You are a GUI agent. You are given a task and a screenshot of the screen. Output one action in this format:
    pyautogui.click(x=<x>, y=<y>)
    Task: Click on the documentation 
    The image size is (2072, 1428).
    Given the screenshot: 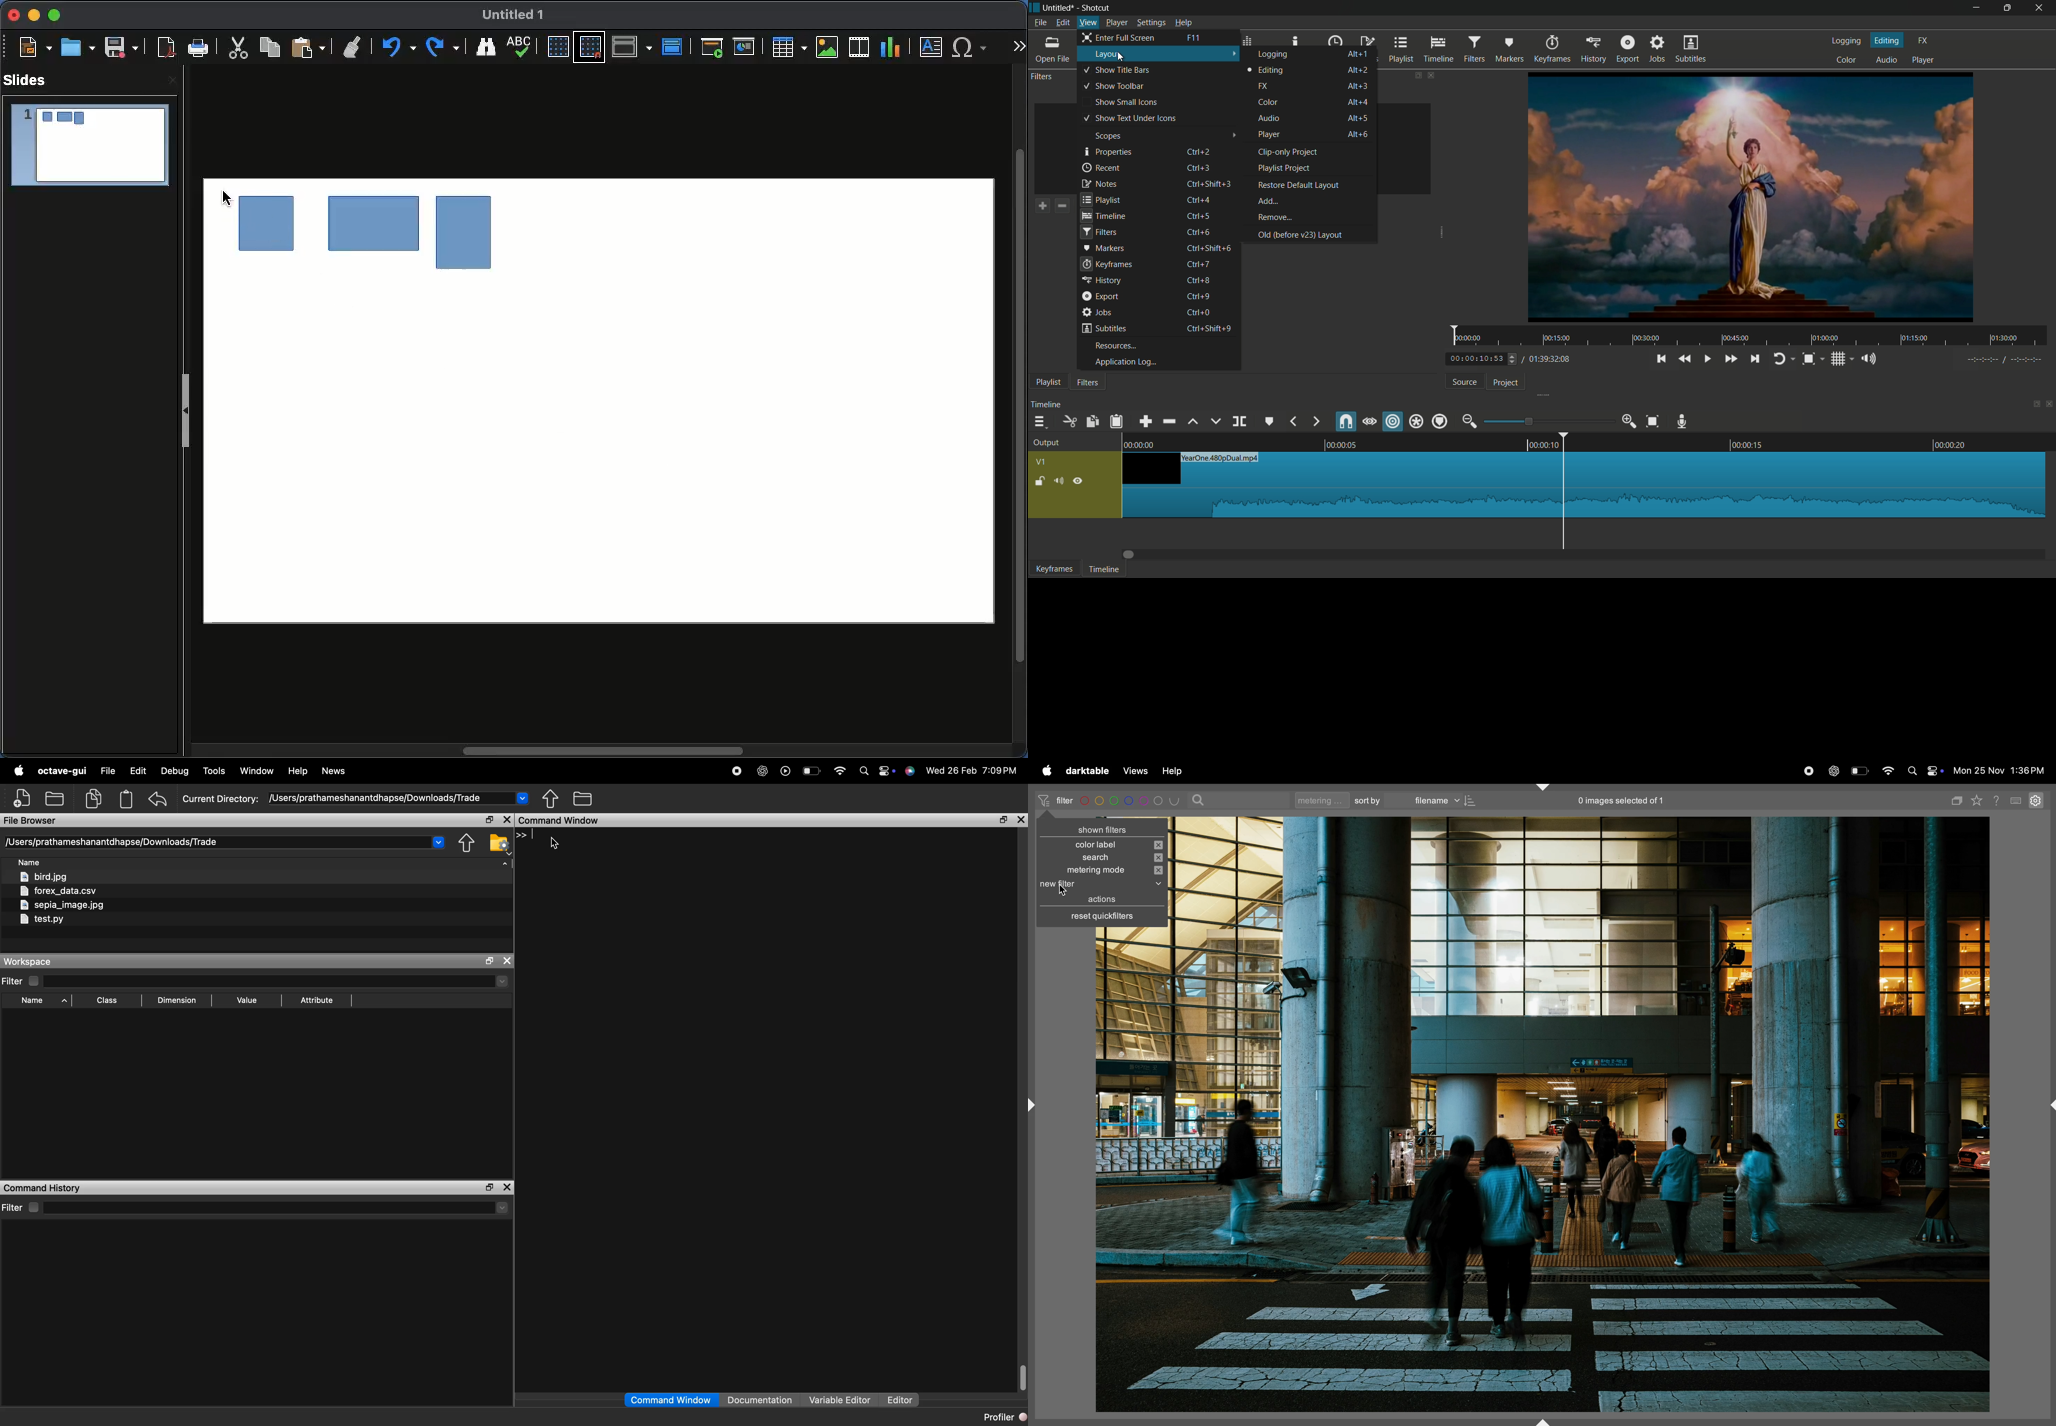 What is the action you would take?
    pyautogui.click(x=761, y=1400)
    